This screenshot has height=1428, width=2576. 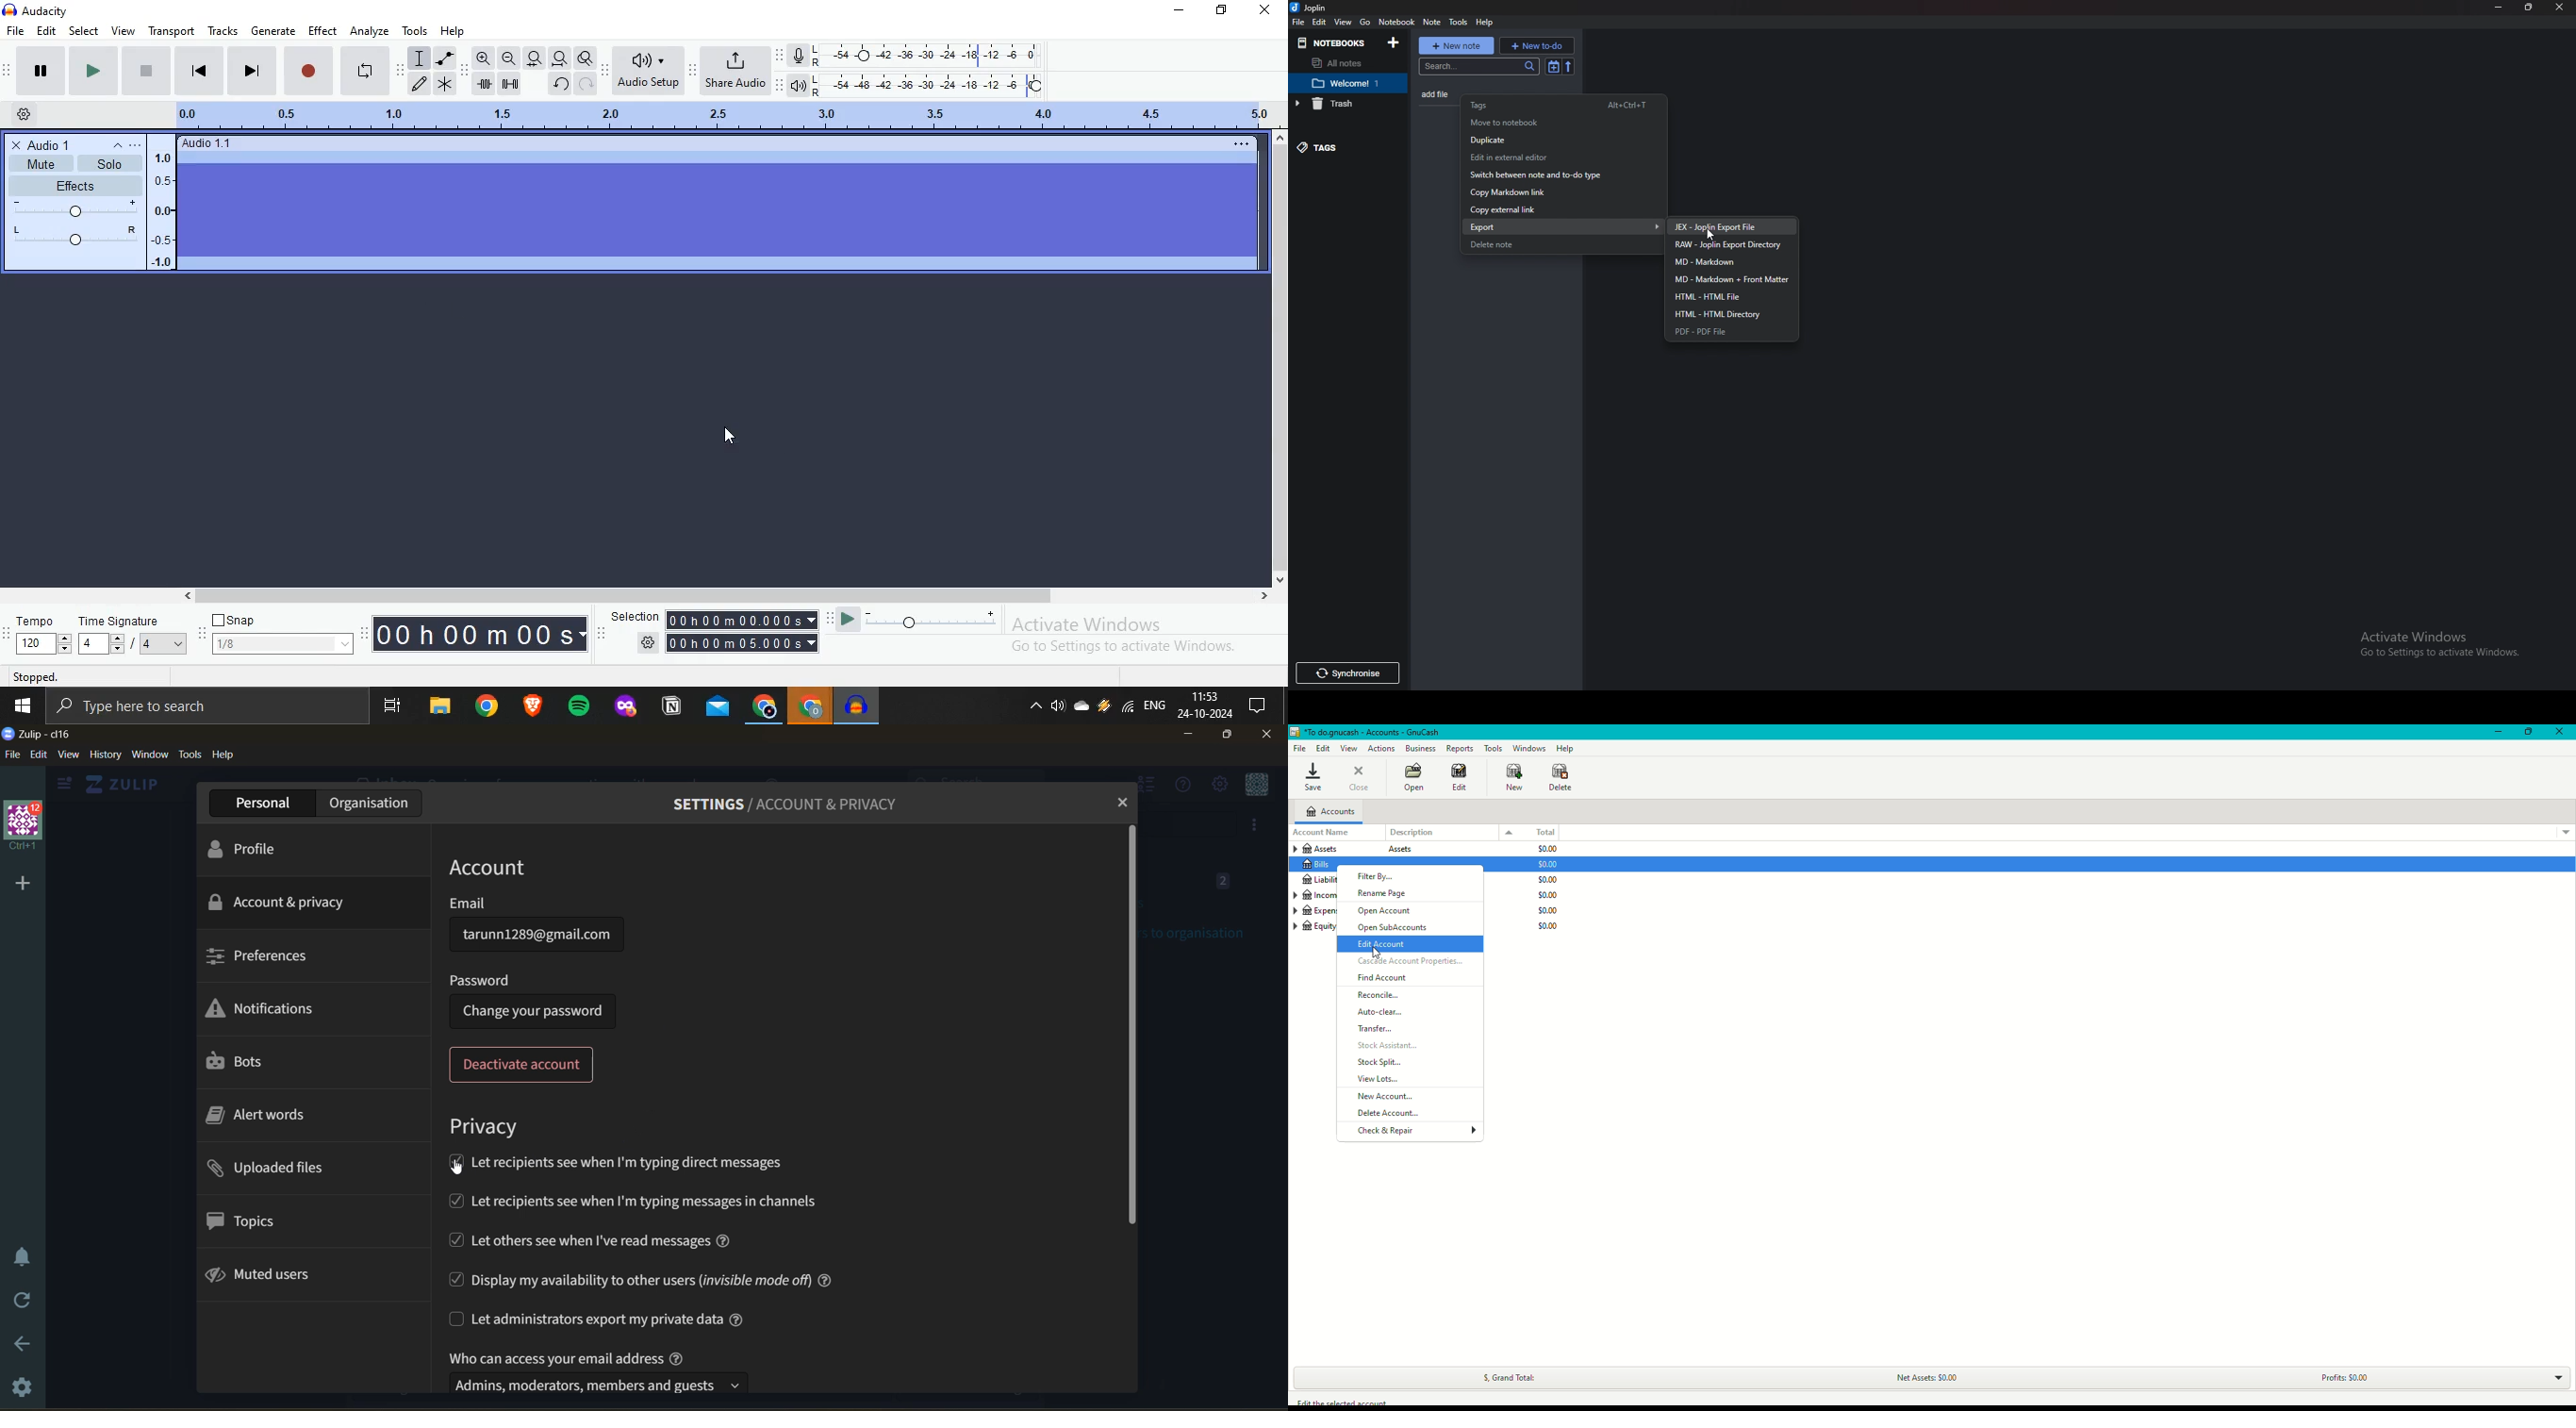 I want to click on Edit, so click(x=49, y=31).